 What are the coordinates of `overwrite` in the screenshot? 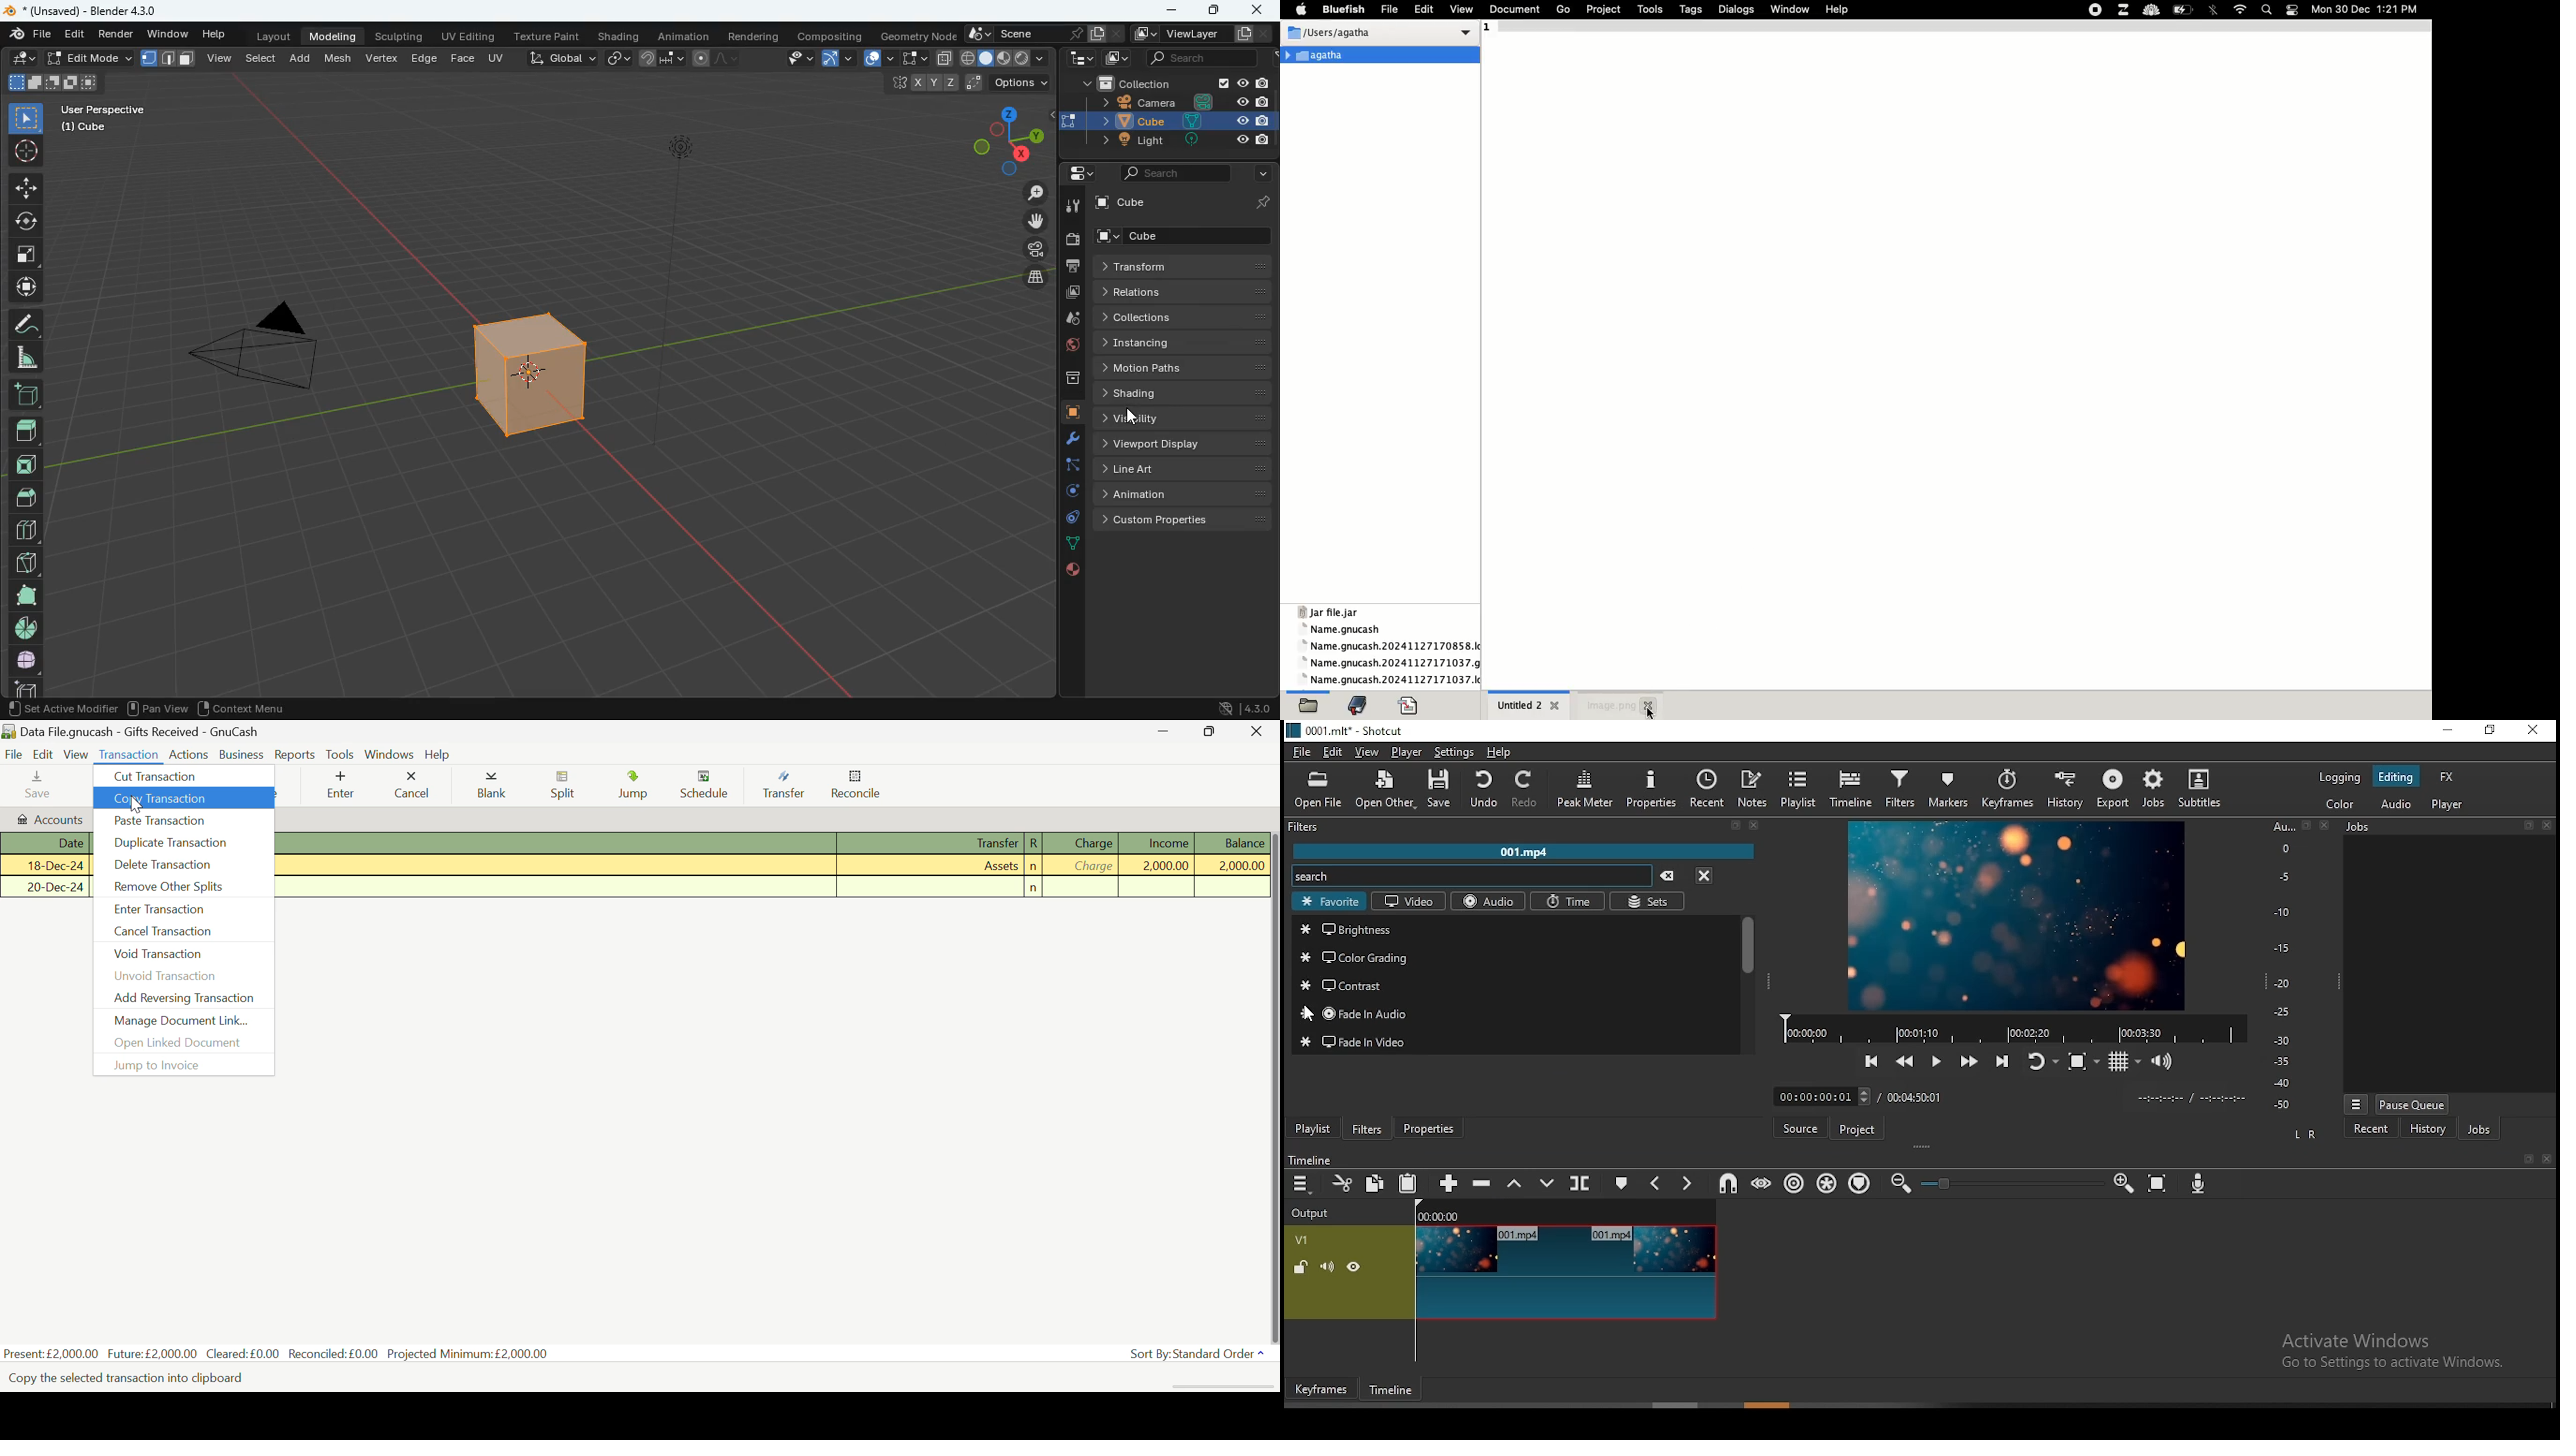 It's located at (1550, 1182).